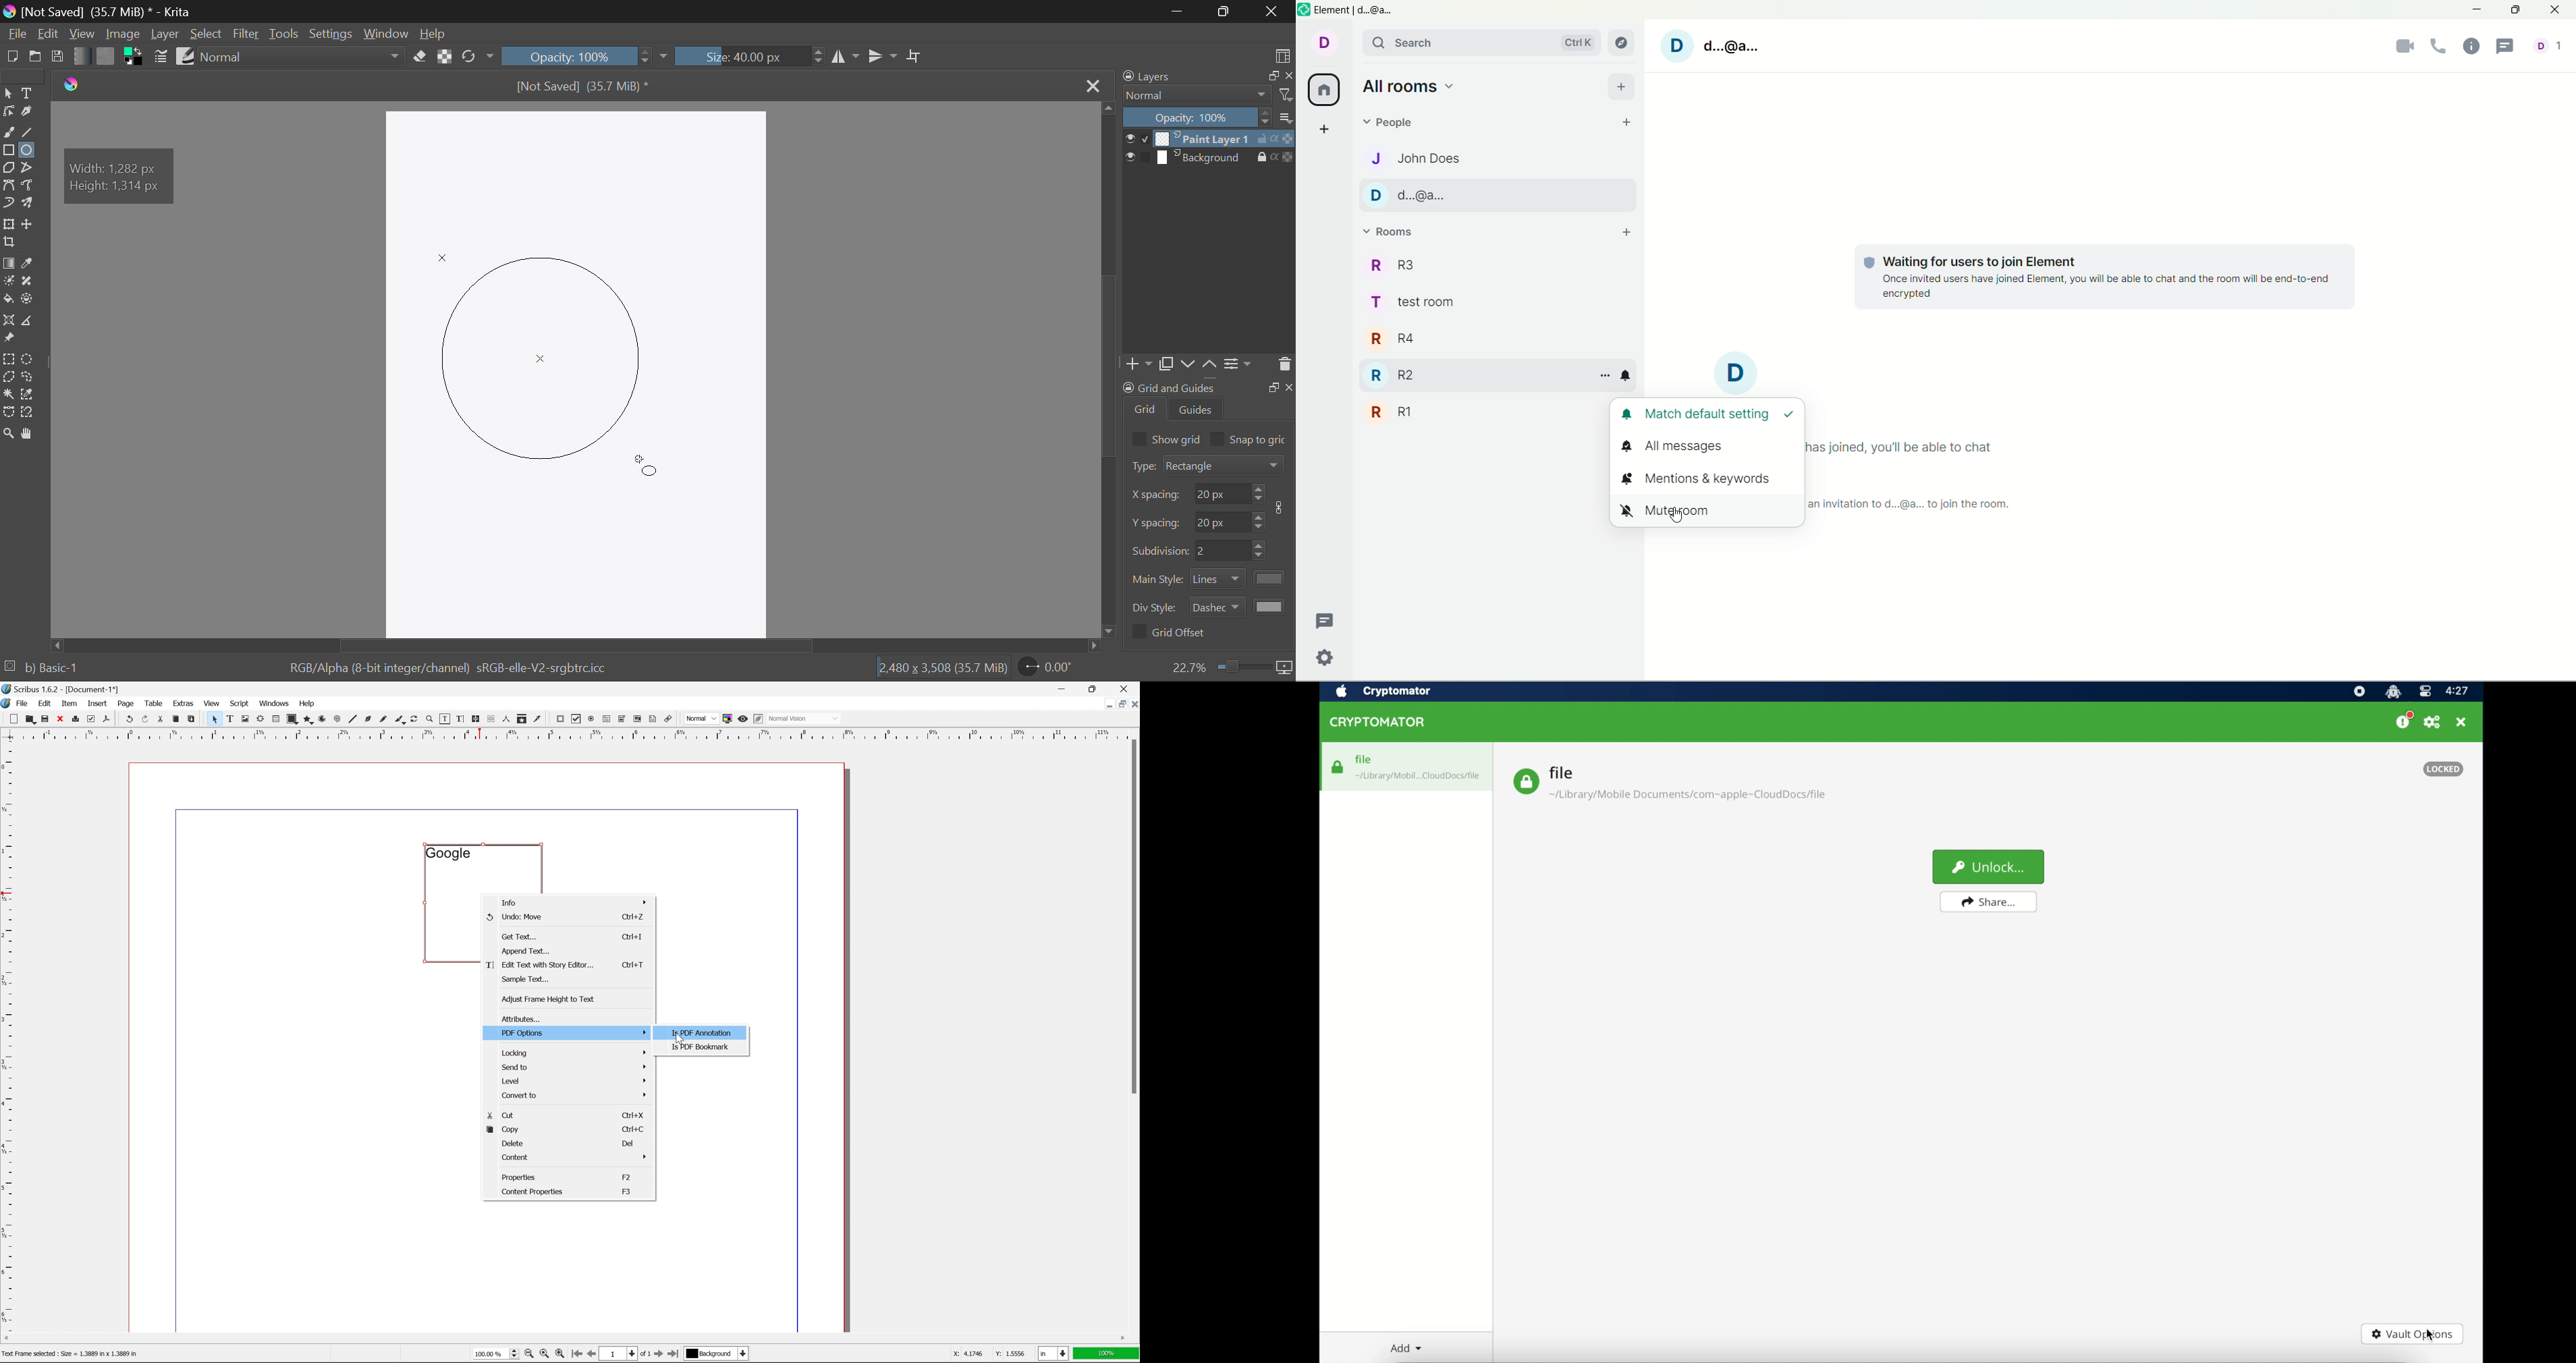  Describe the element at coordinates (105, 58) in the screenshot. I see `Pattern` at that location.